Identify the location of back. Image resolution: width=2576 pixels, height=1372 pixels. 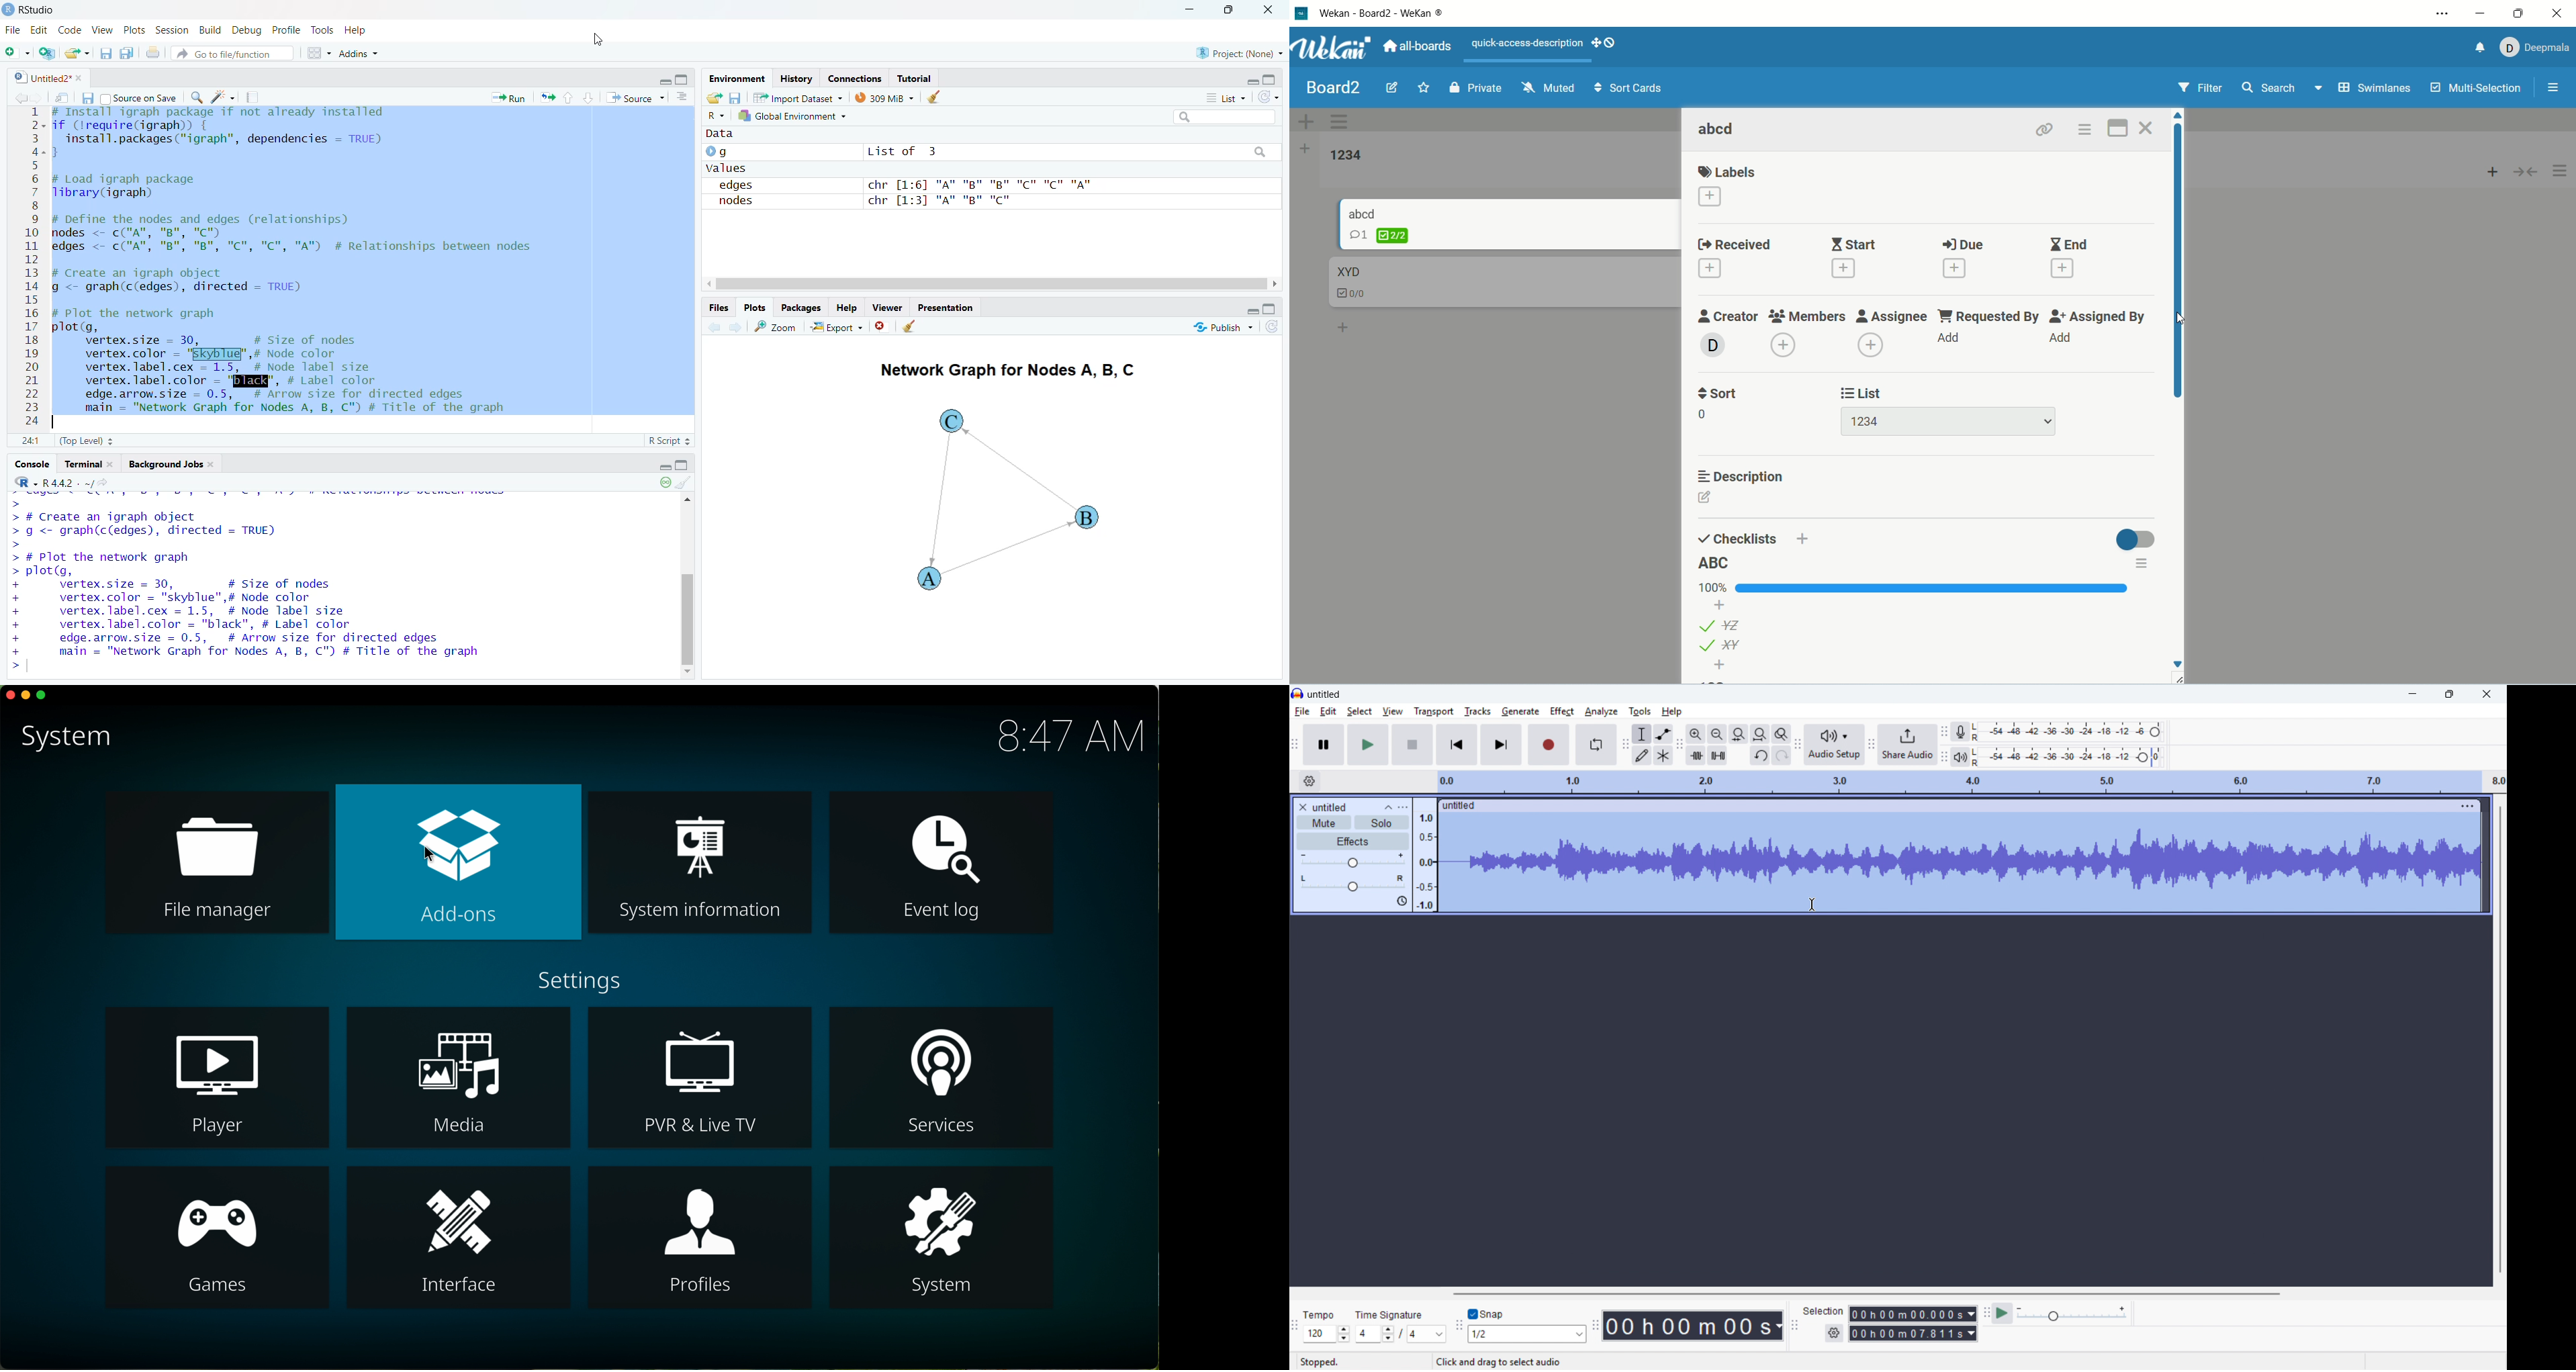
(22, 97).